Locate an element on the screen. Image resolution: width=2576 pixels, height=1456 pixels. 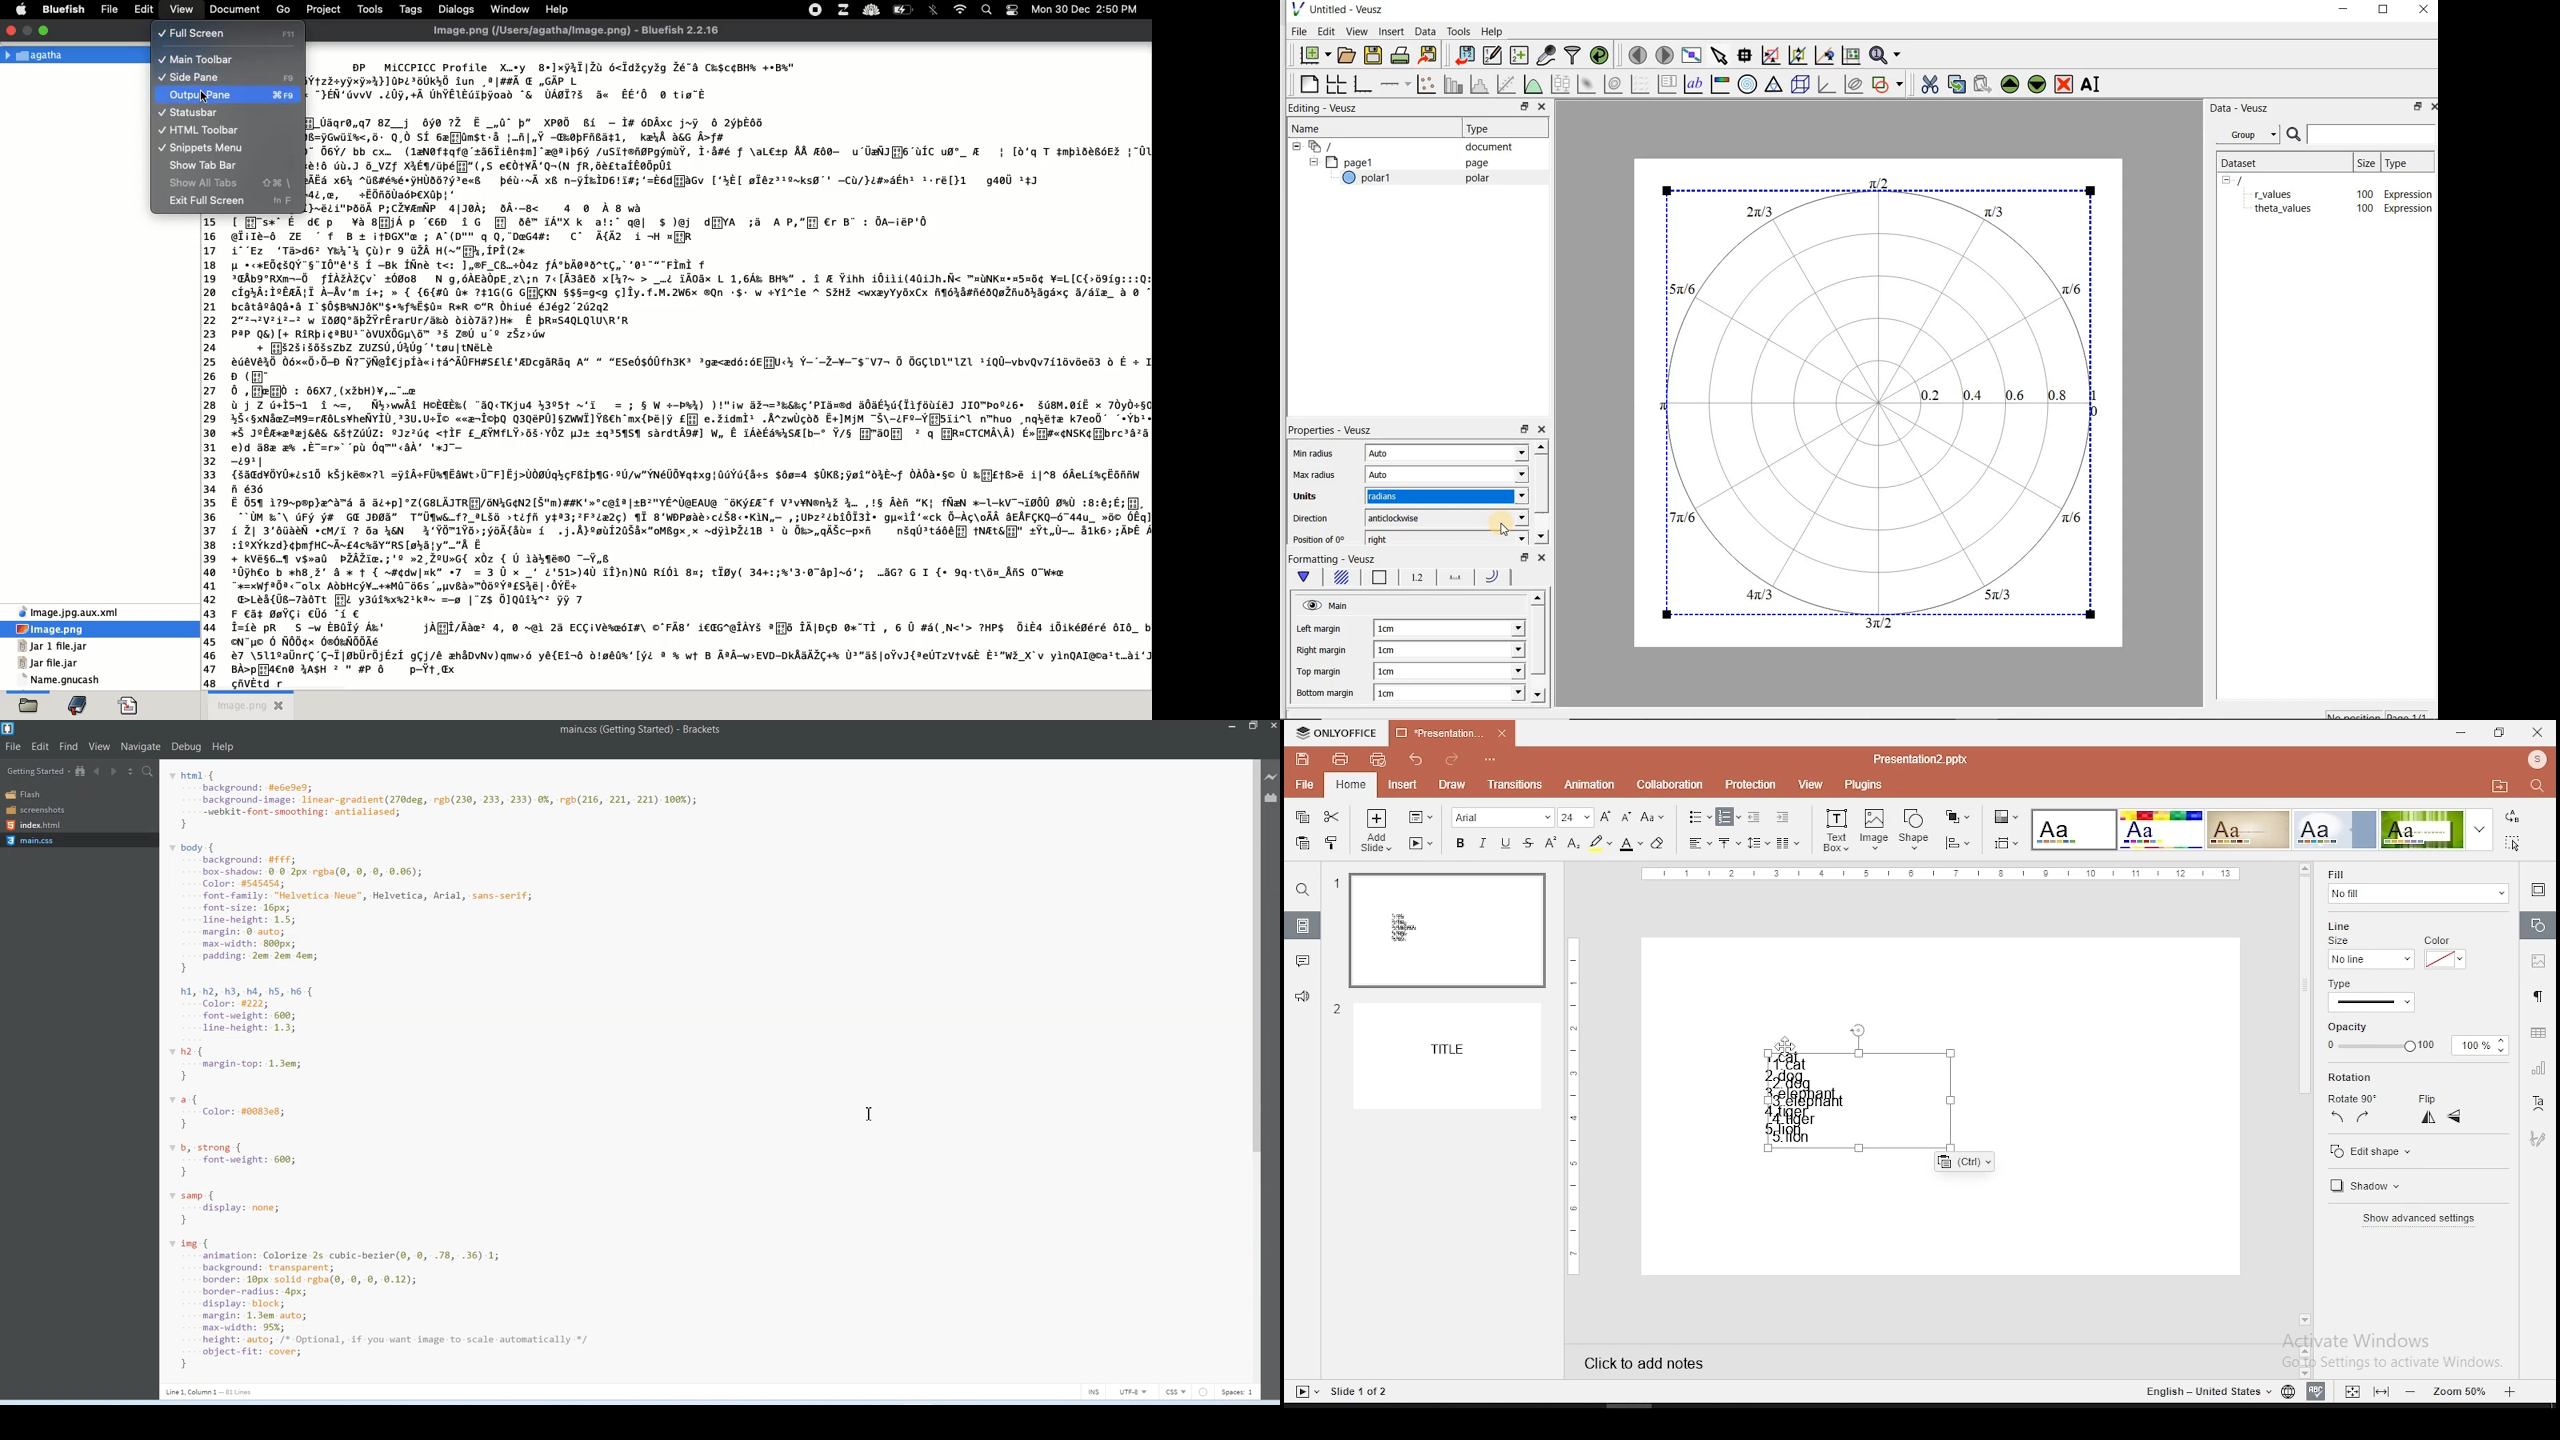
draw is located at coordinates (1452, 786).